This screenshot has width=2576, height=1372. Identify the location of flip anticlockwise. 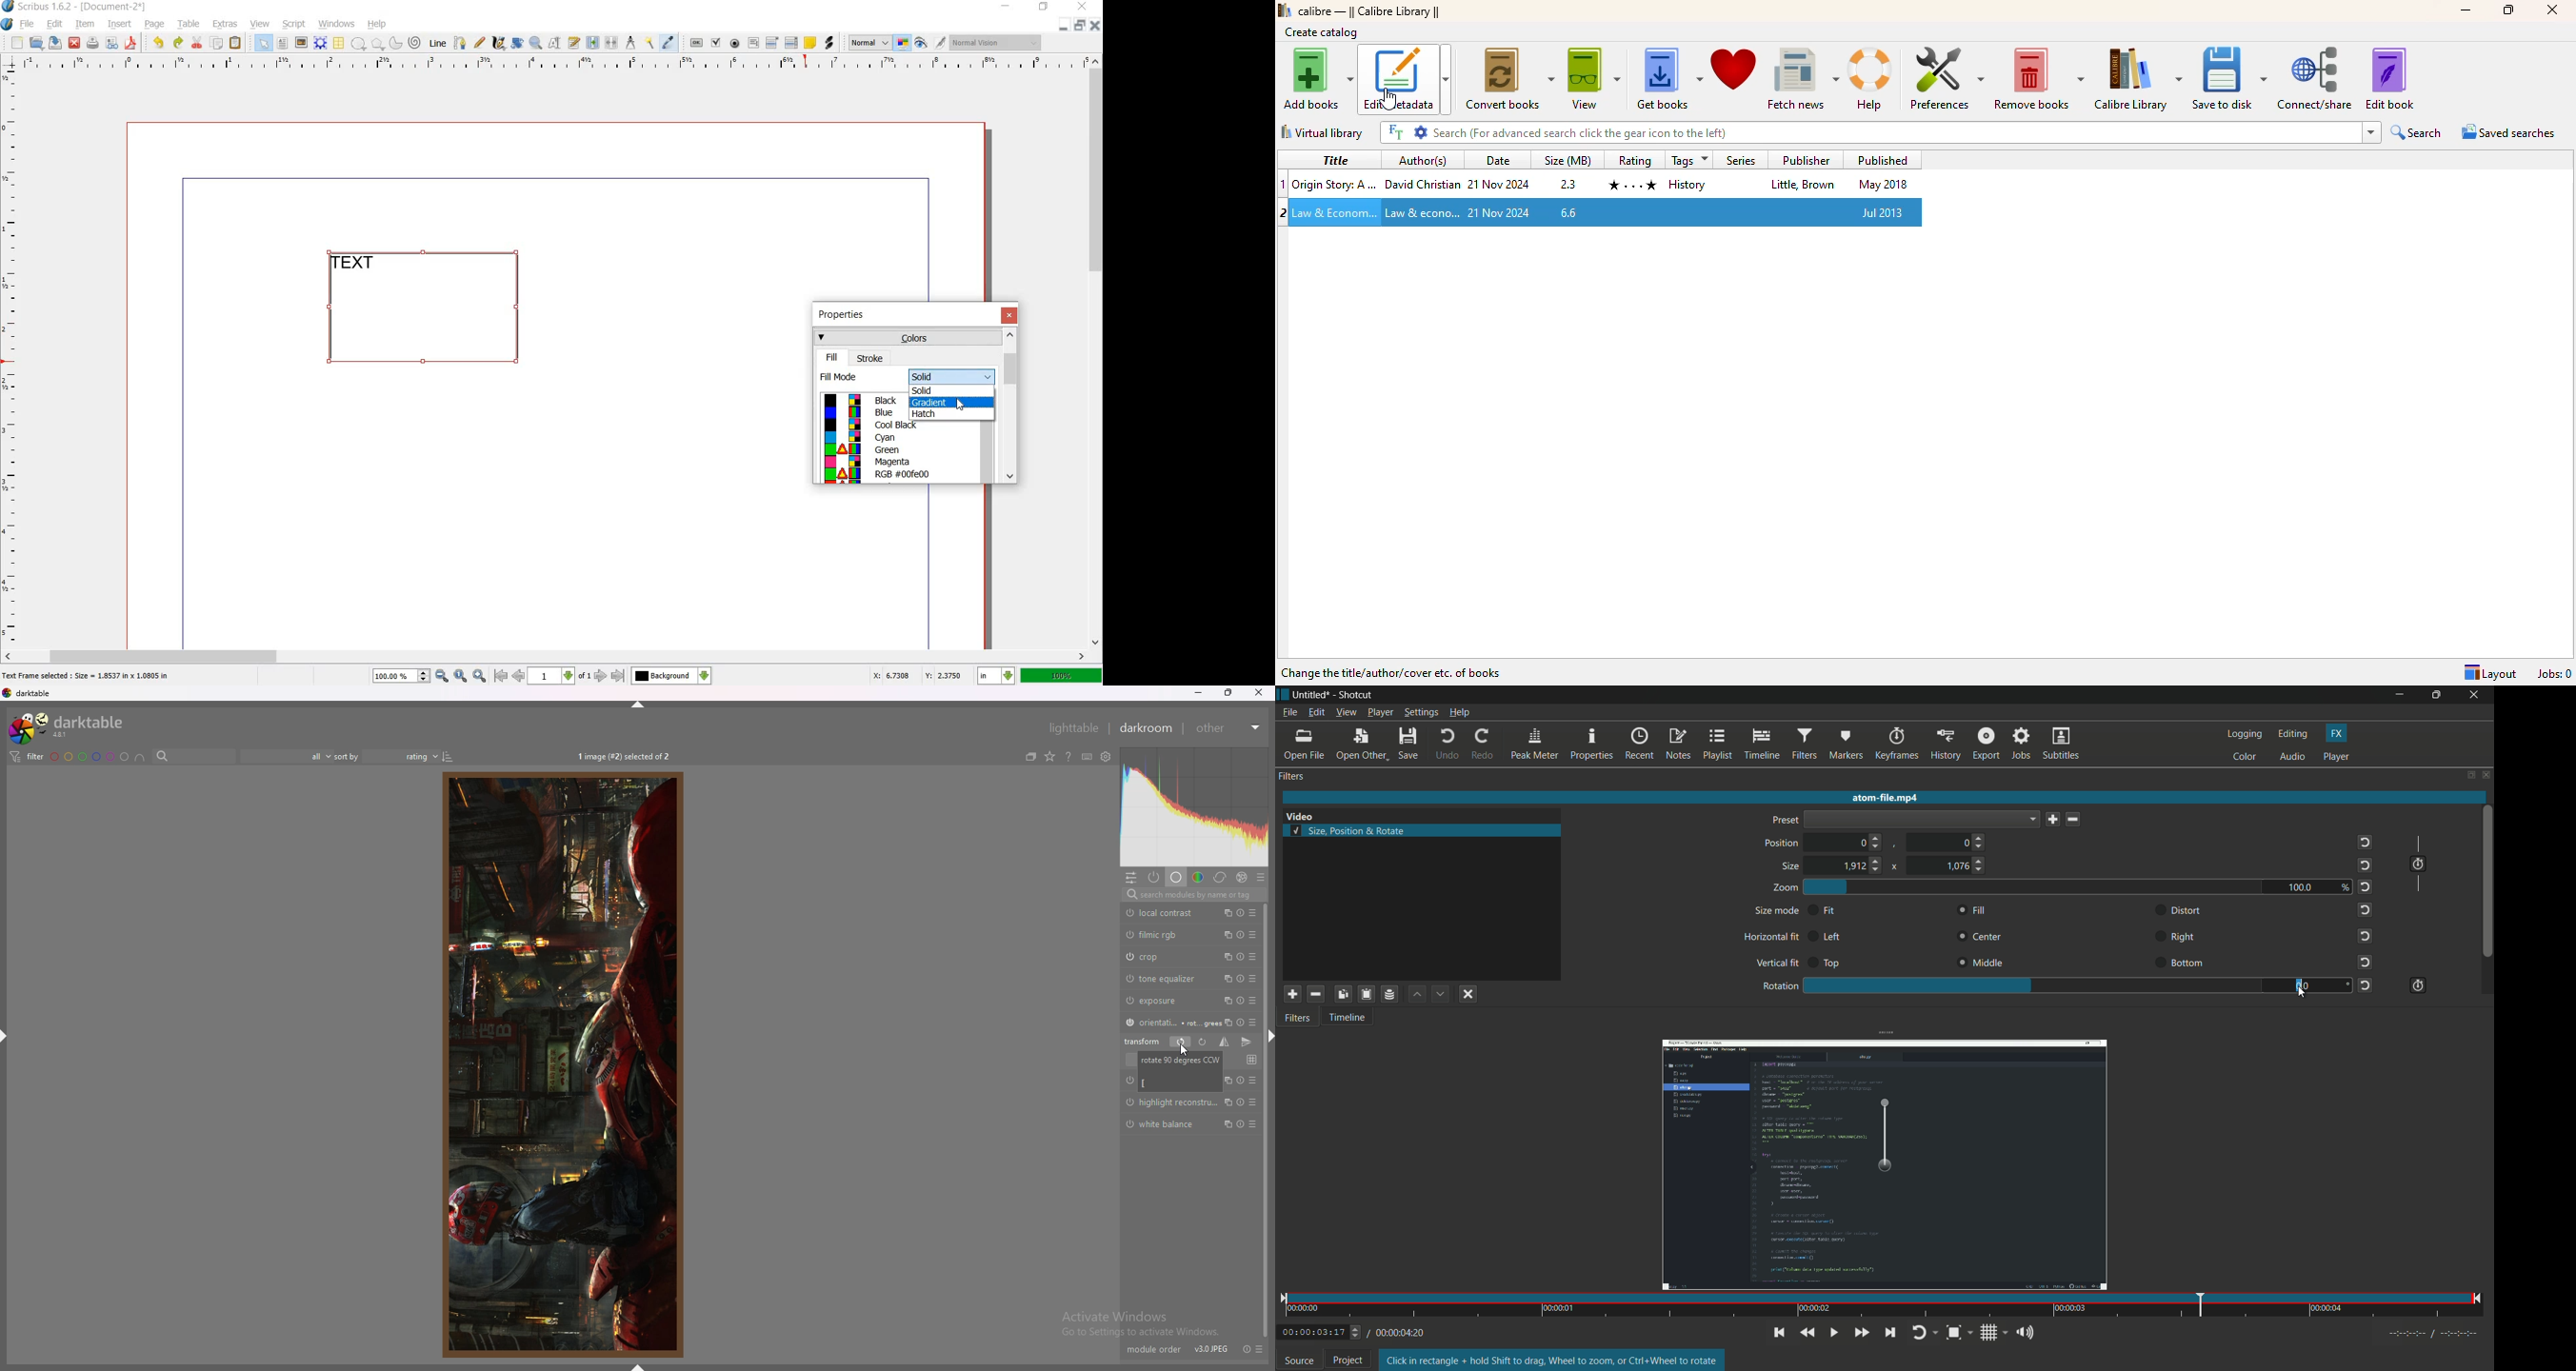
(1181, 1042).